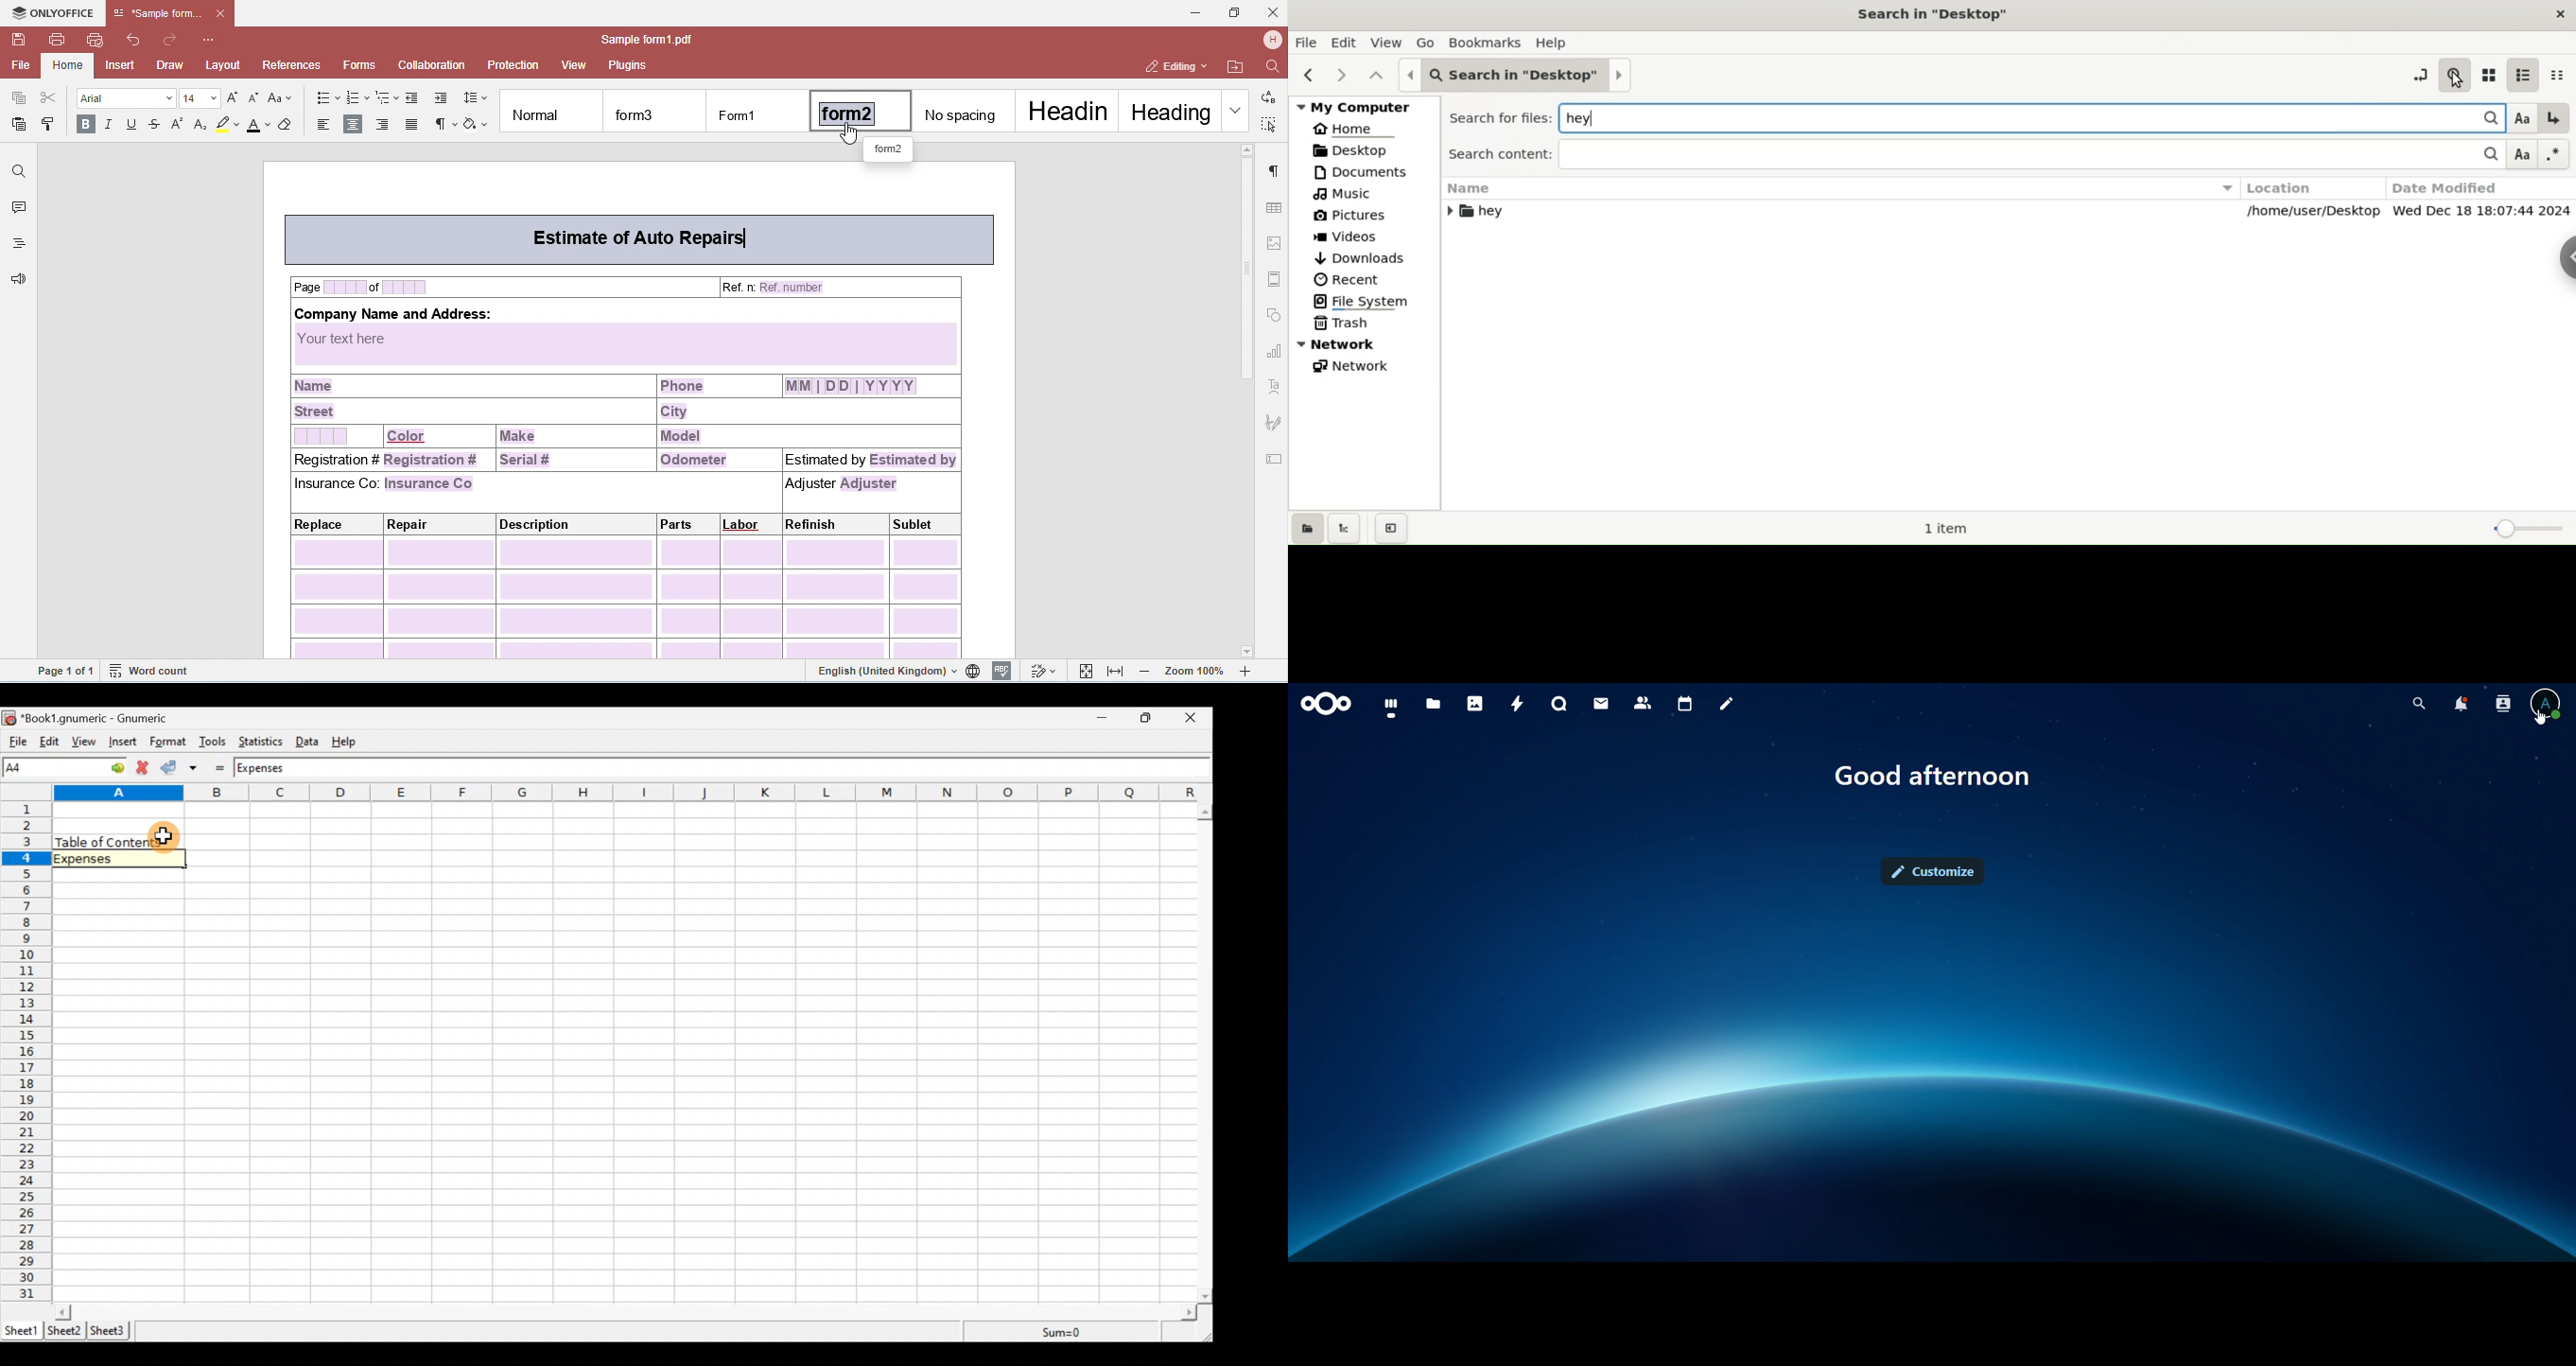  I want to click on calendar, so click(1685, 705).